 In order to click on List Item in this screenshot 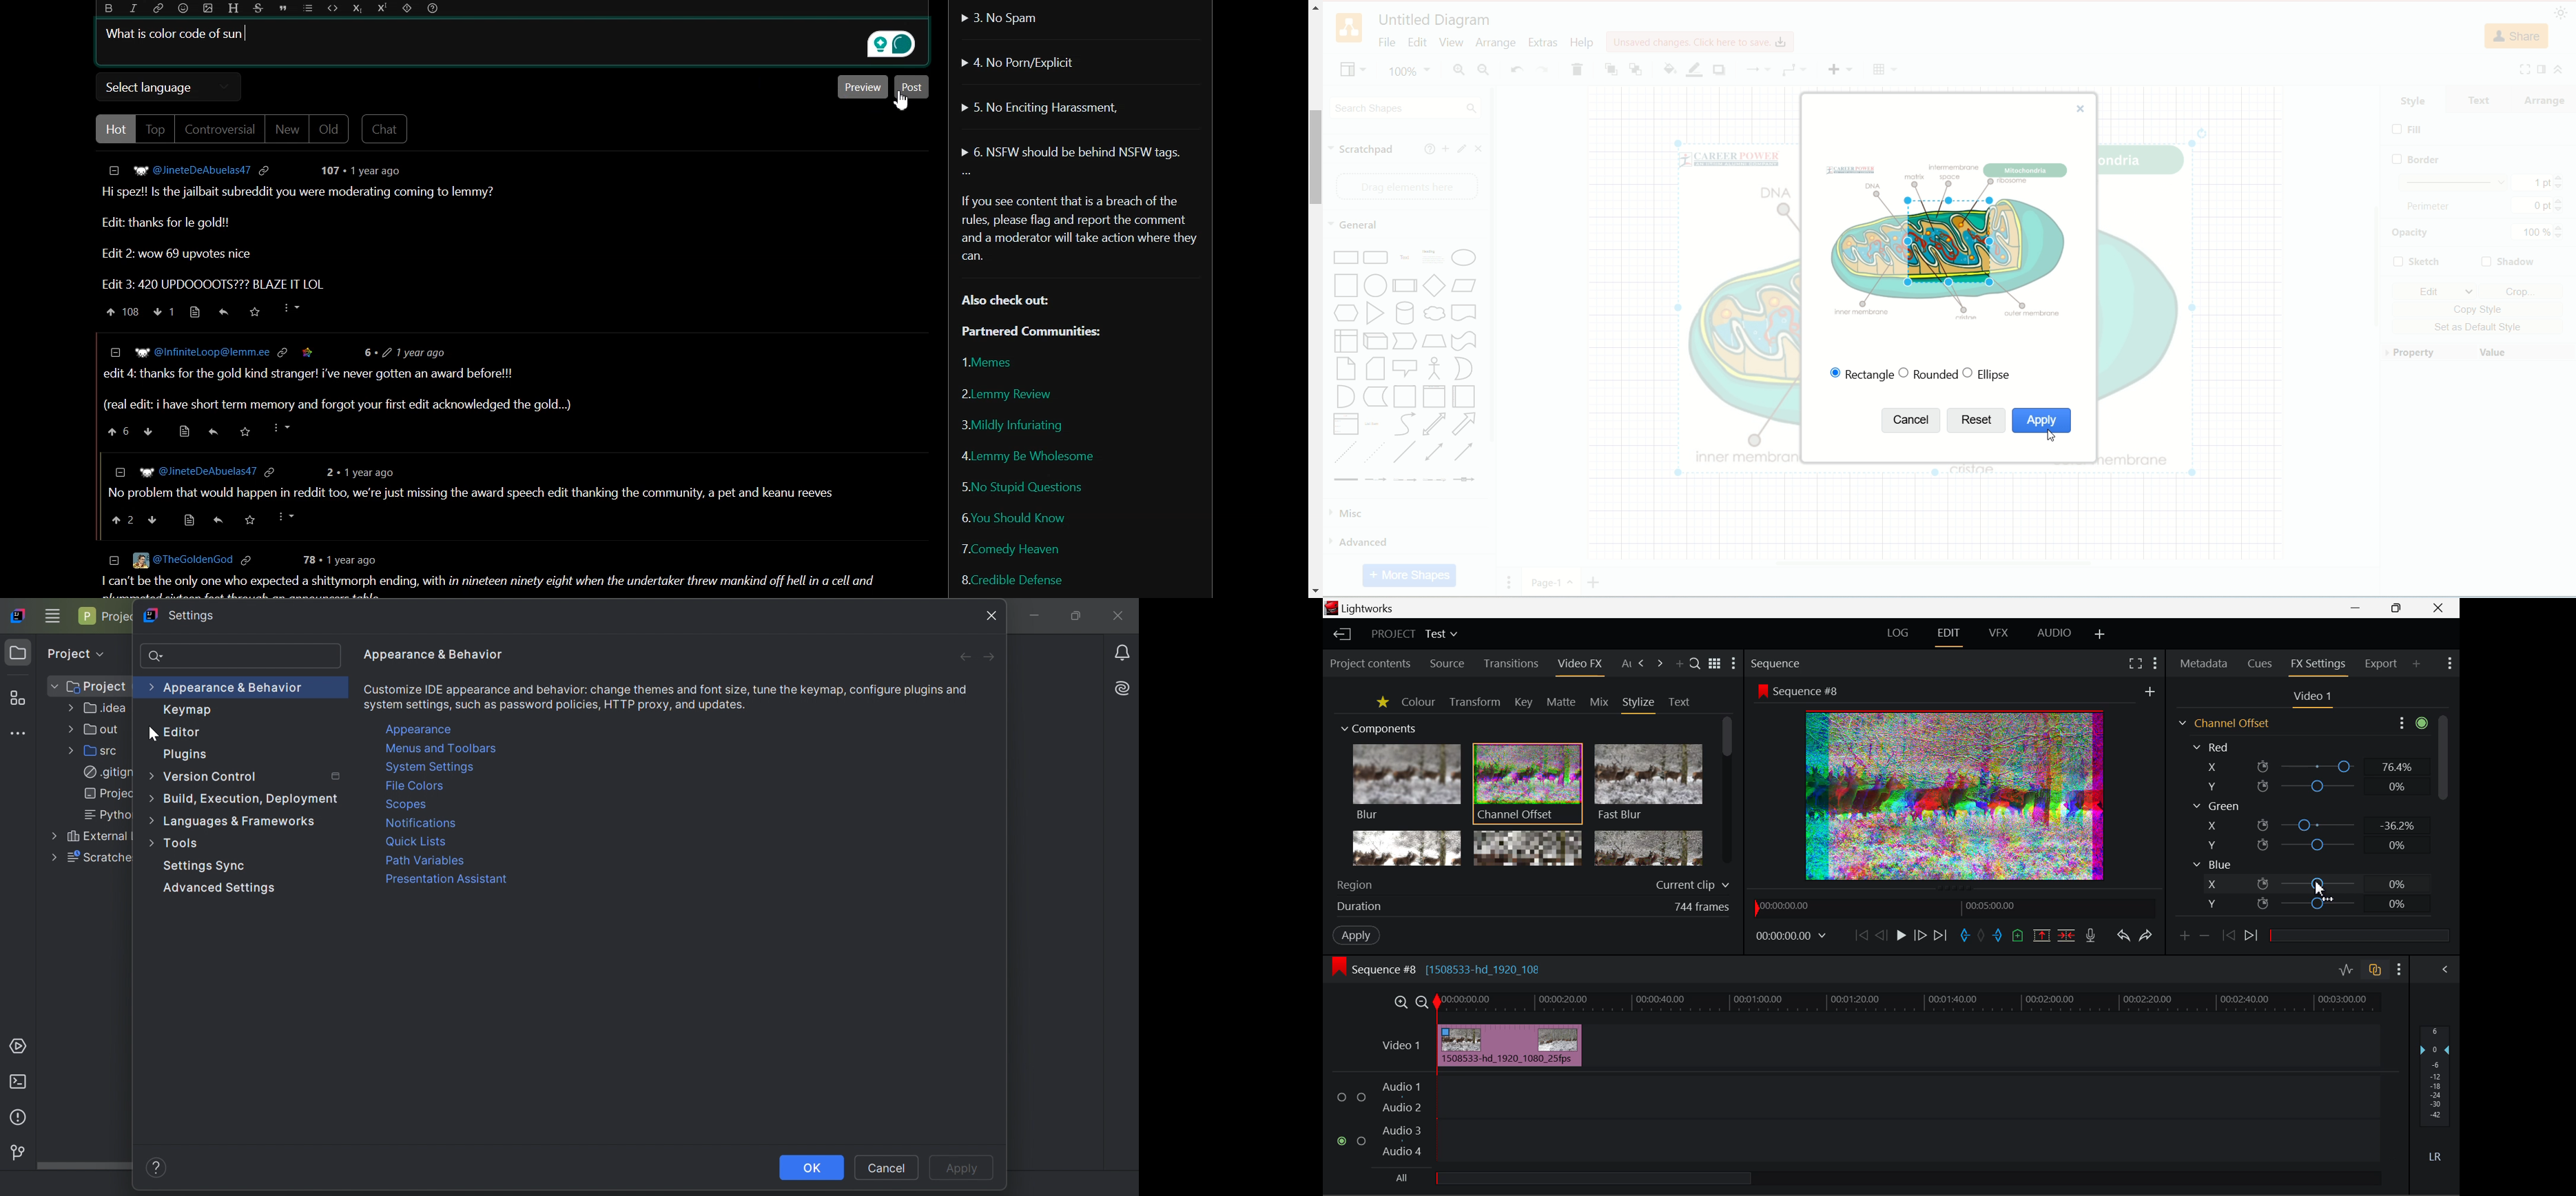, I will do `click(1373, 424)`.